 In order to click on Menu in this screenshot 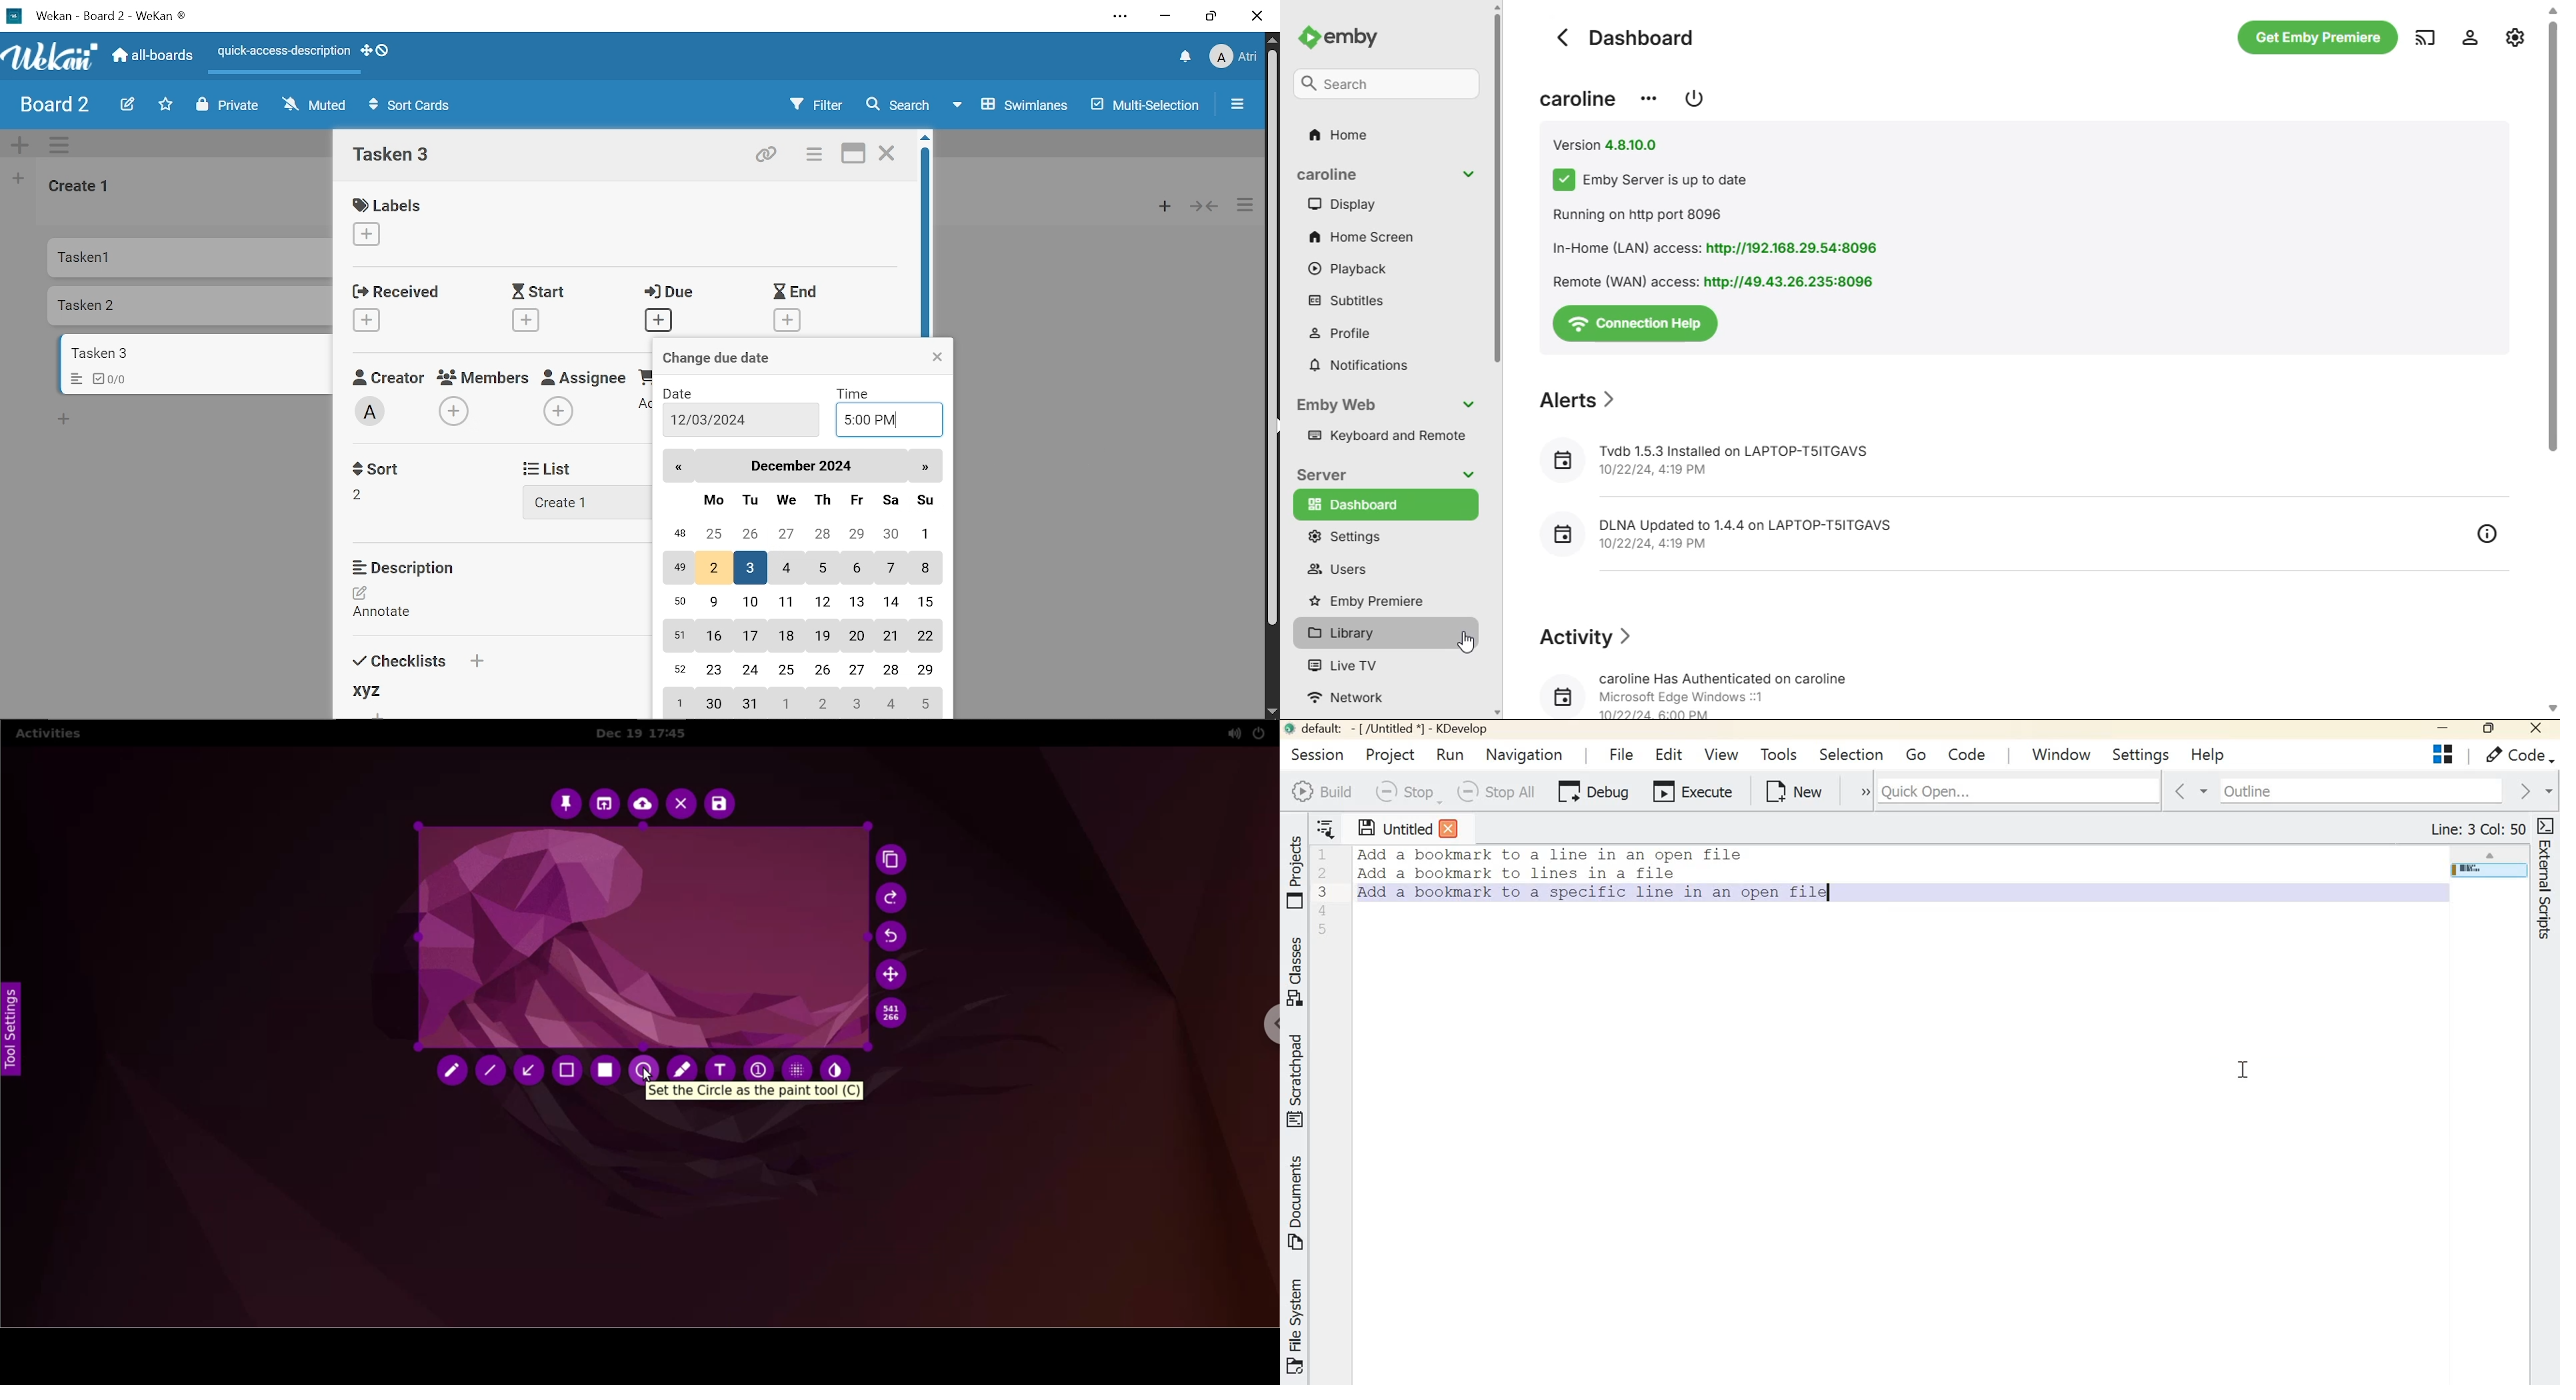, I will do `click(72, 380)`.